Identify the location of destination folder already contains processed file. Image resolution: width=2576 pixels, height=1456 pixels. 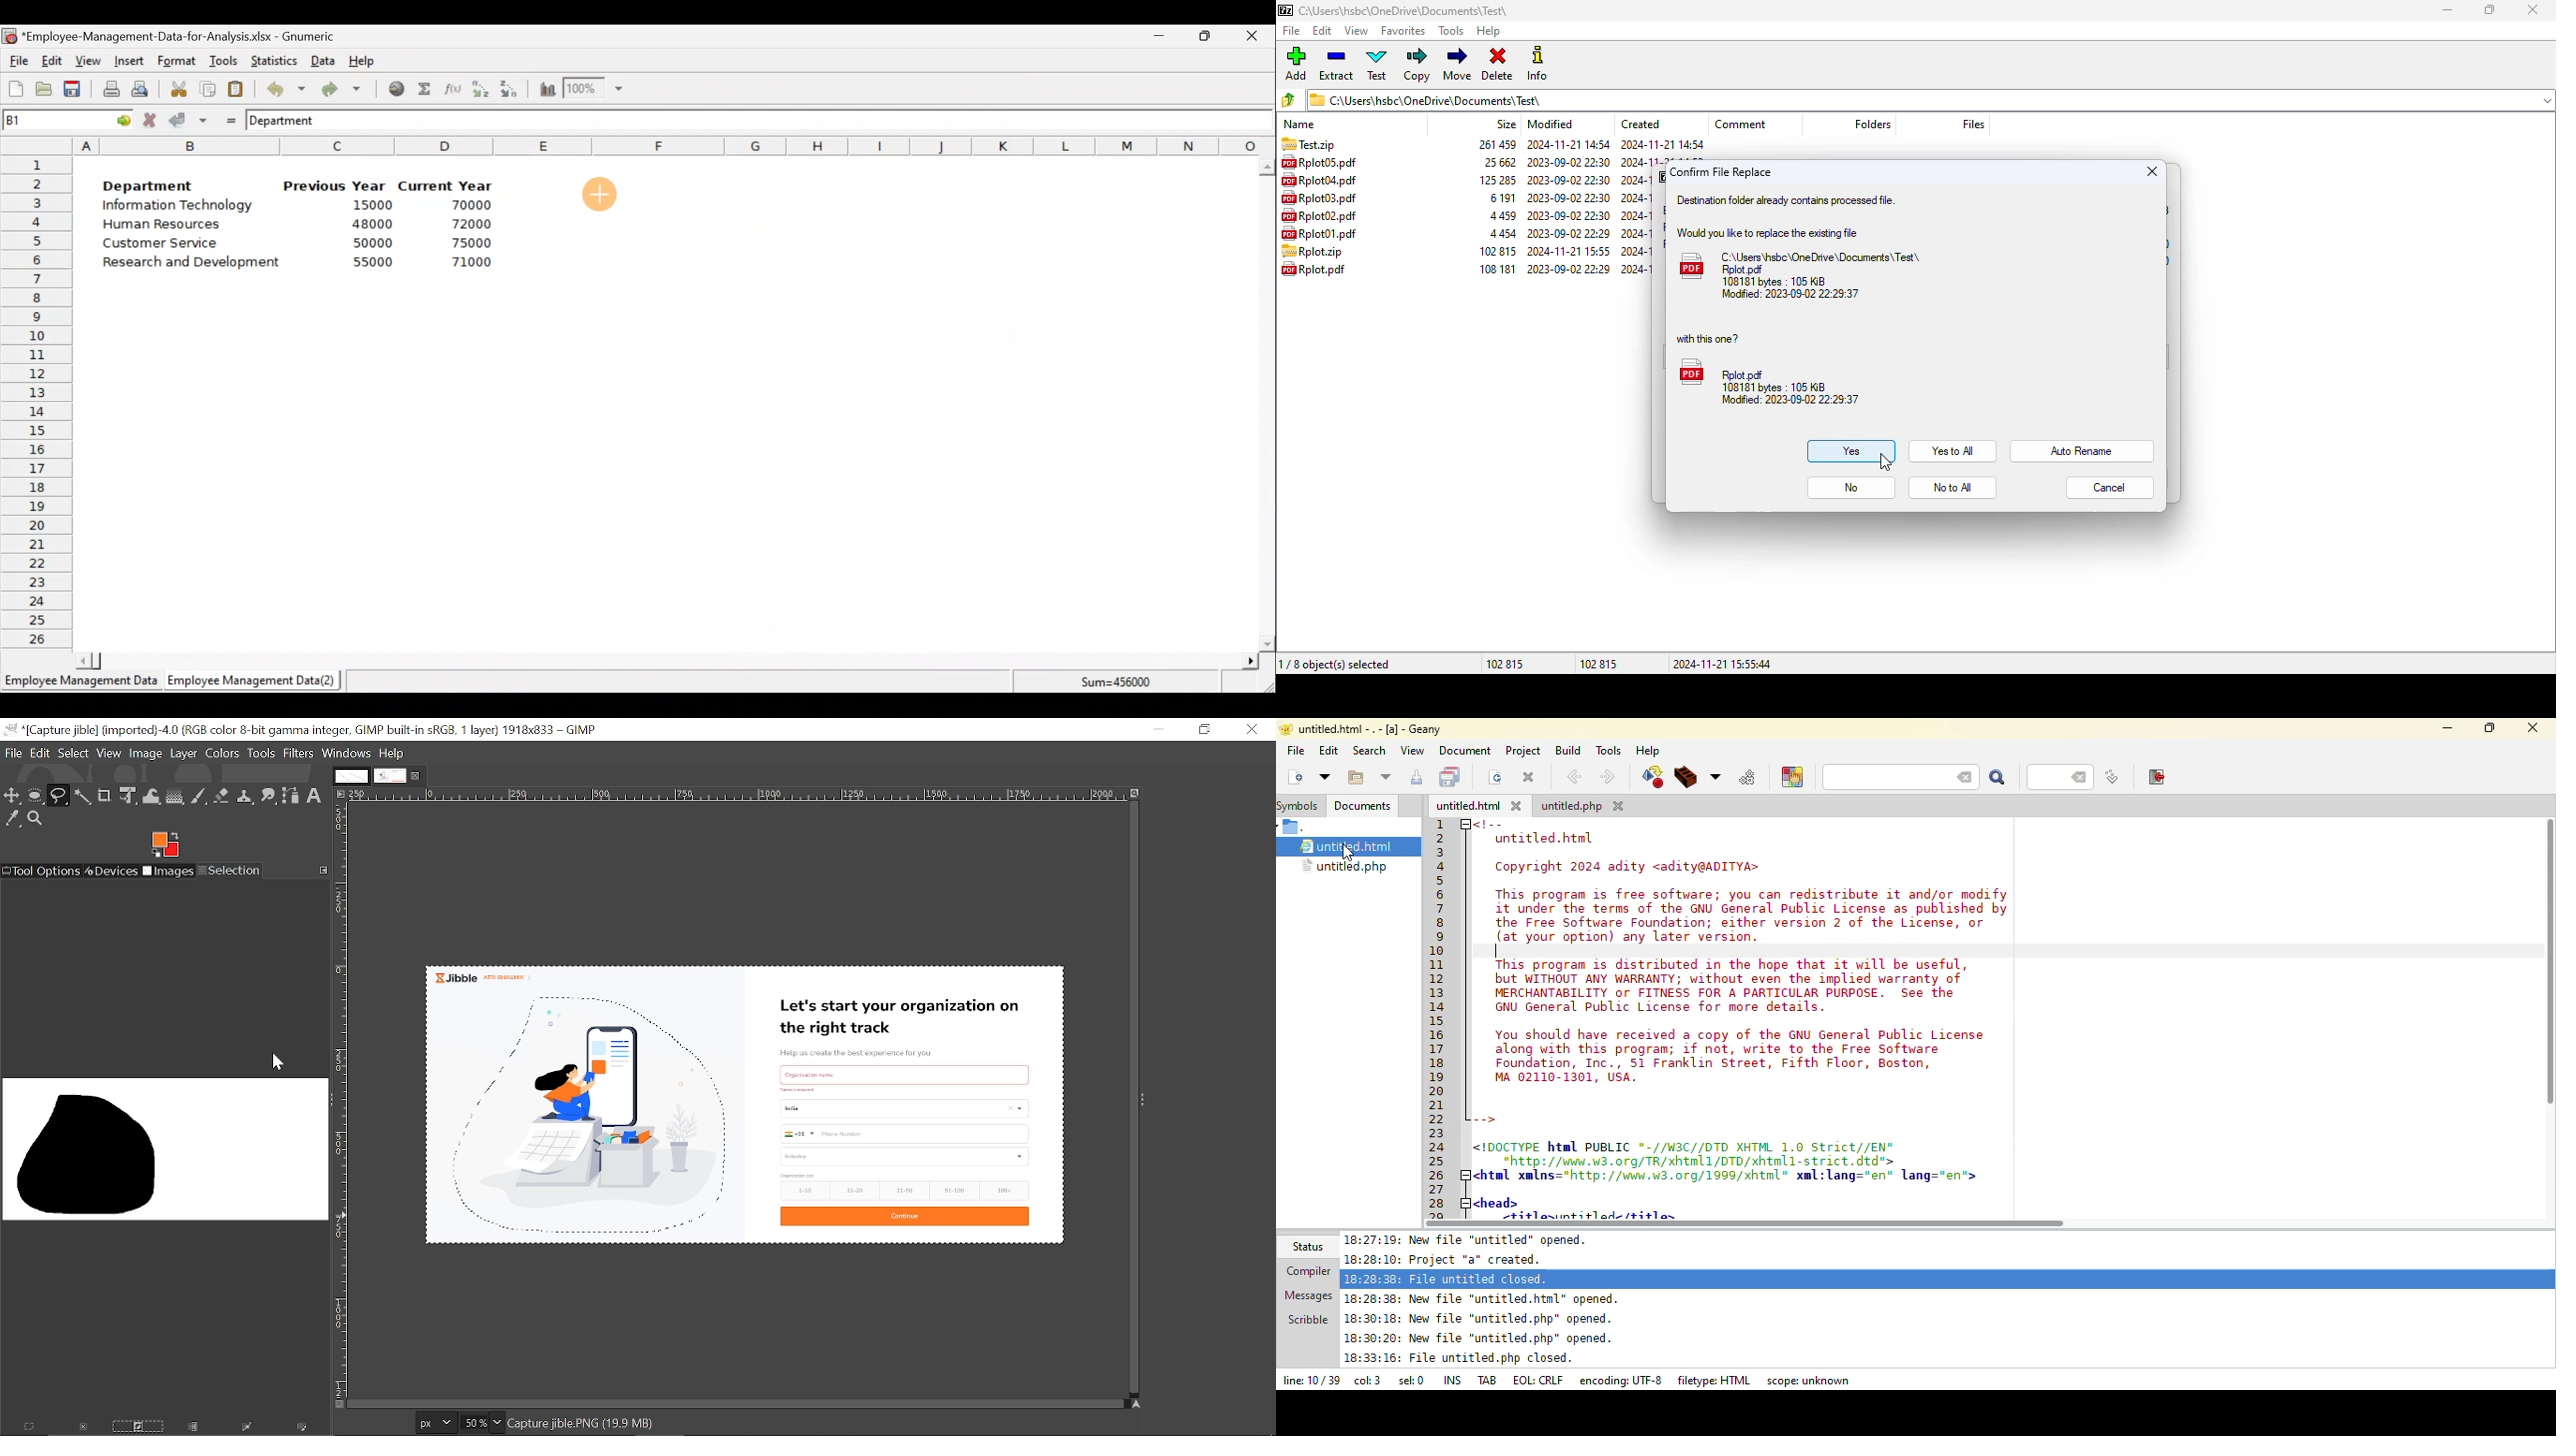
(1785, 201).